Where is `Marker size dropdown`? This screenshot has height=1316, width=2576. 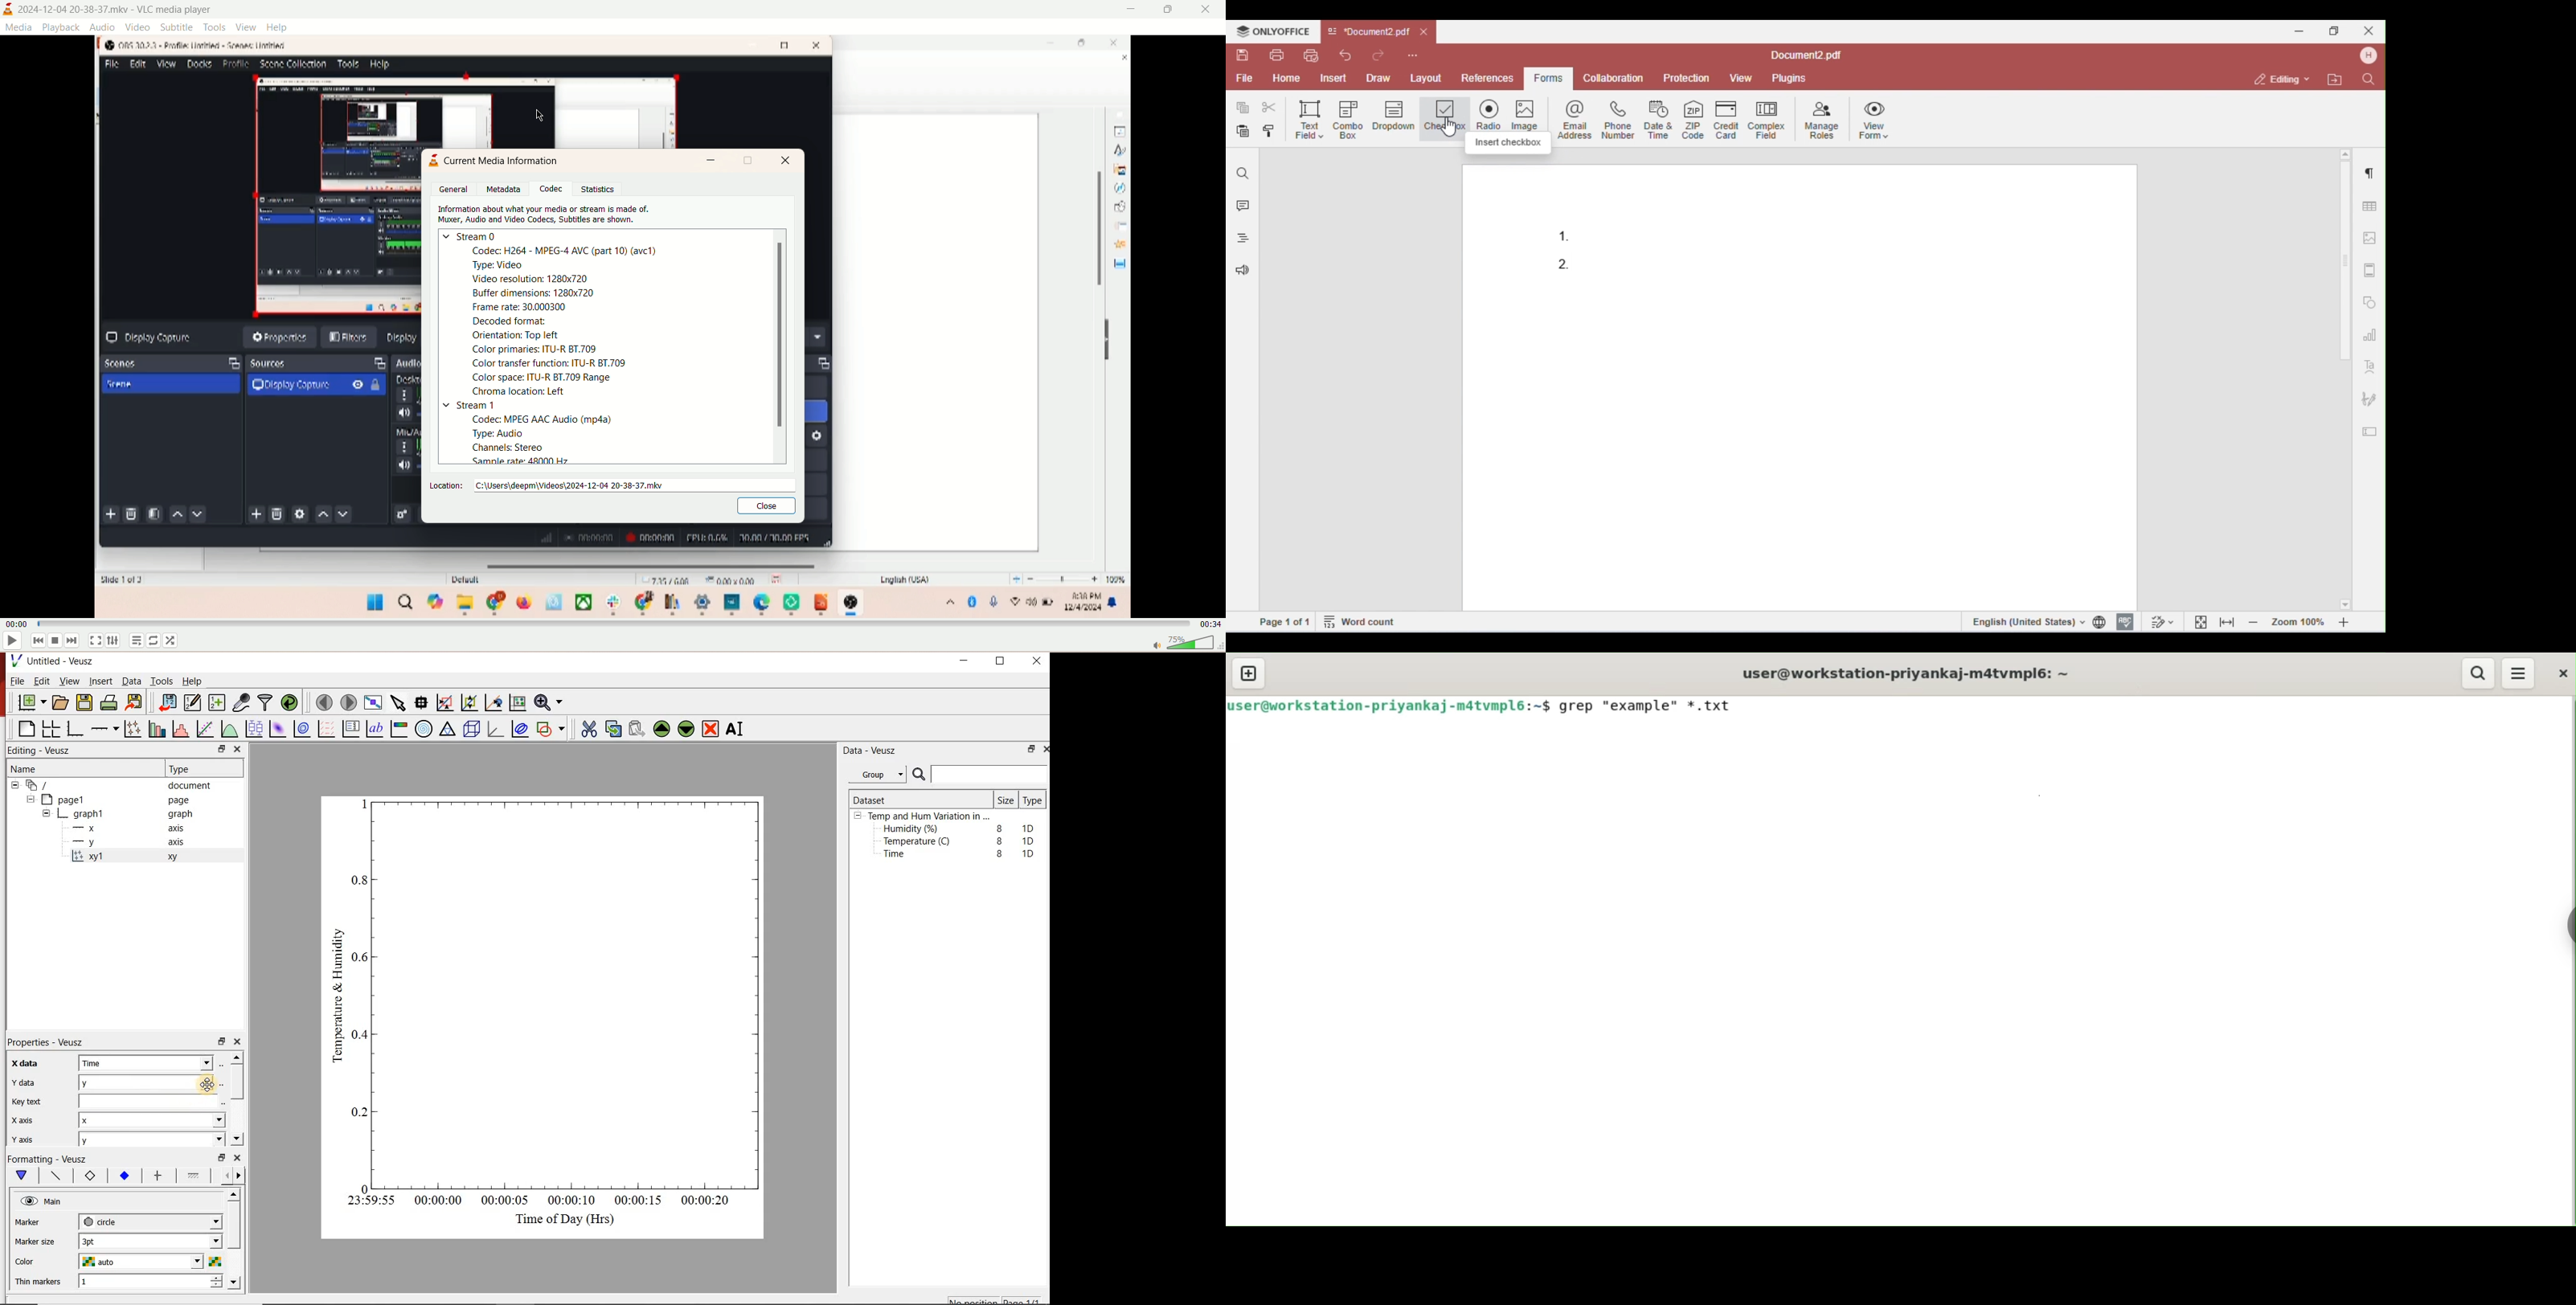 Marker size dropdown is located at coordinates (187, 1242).